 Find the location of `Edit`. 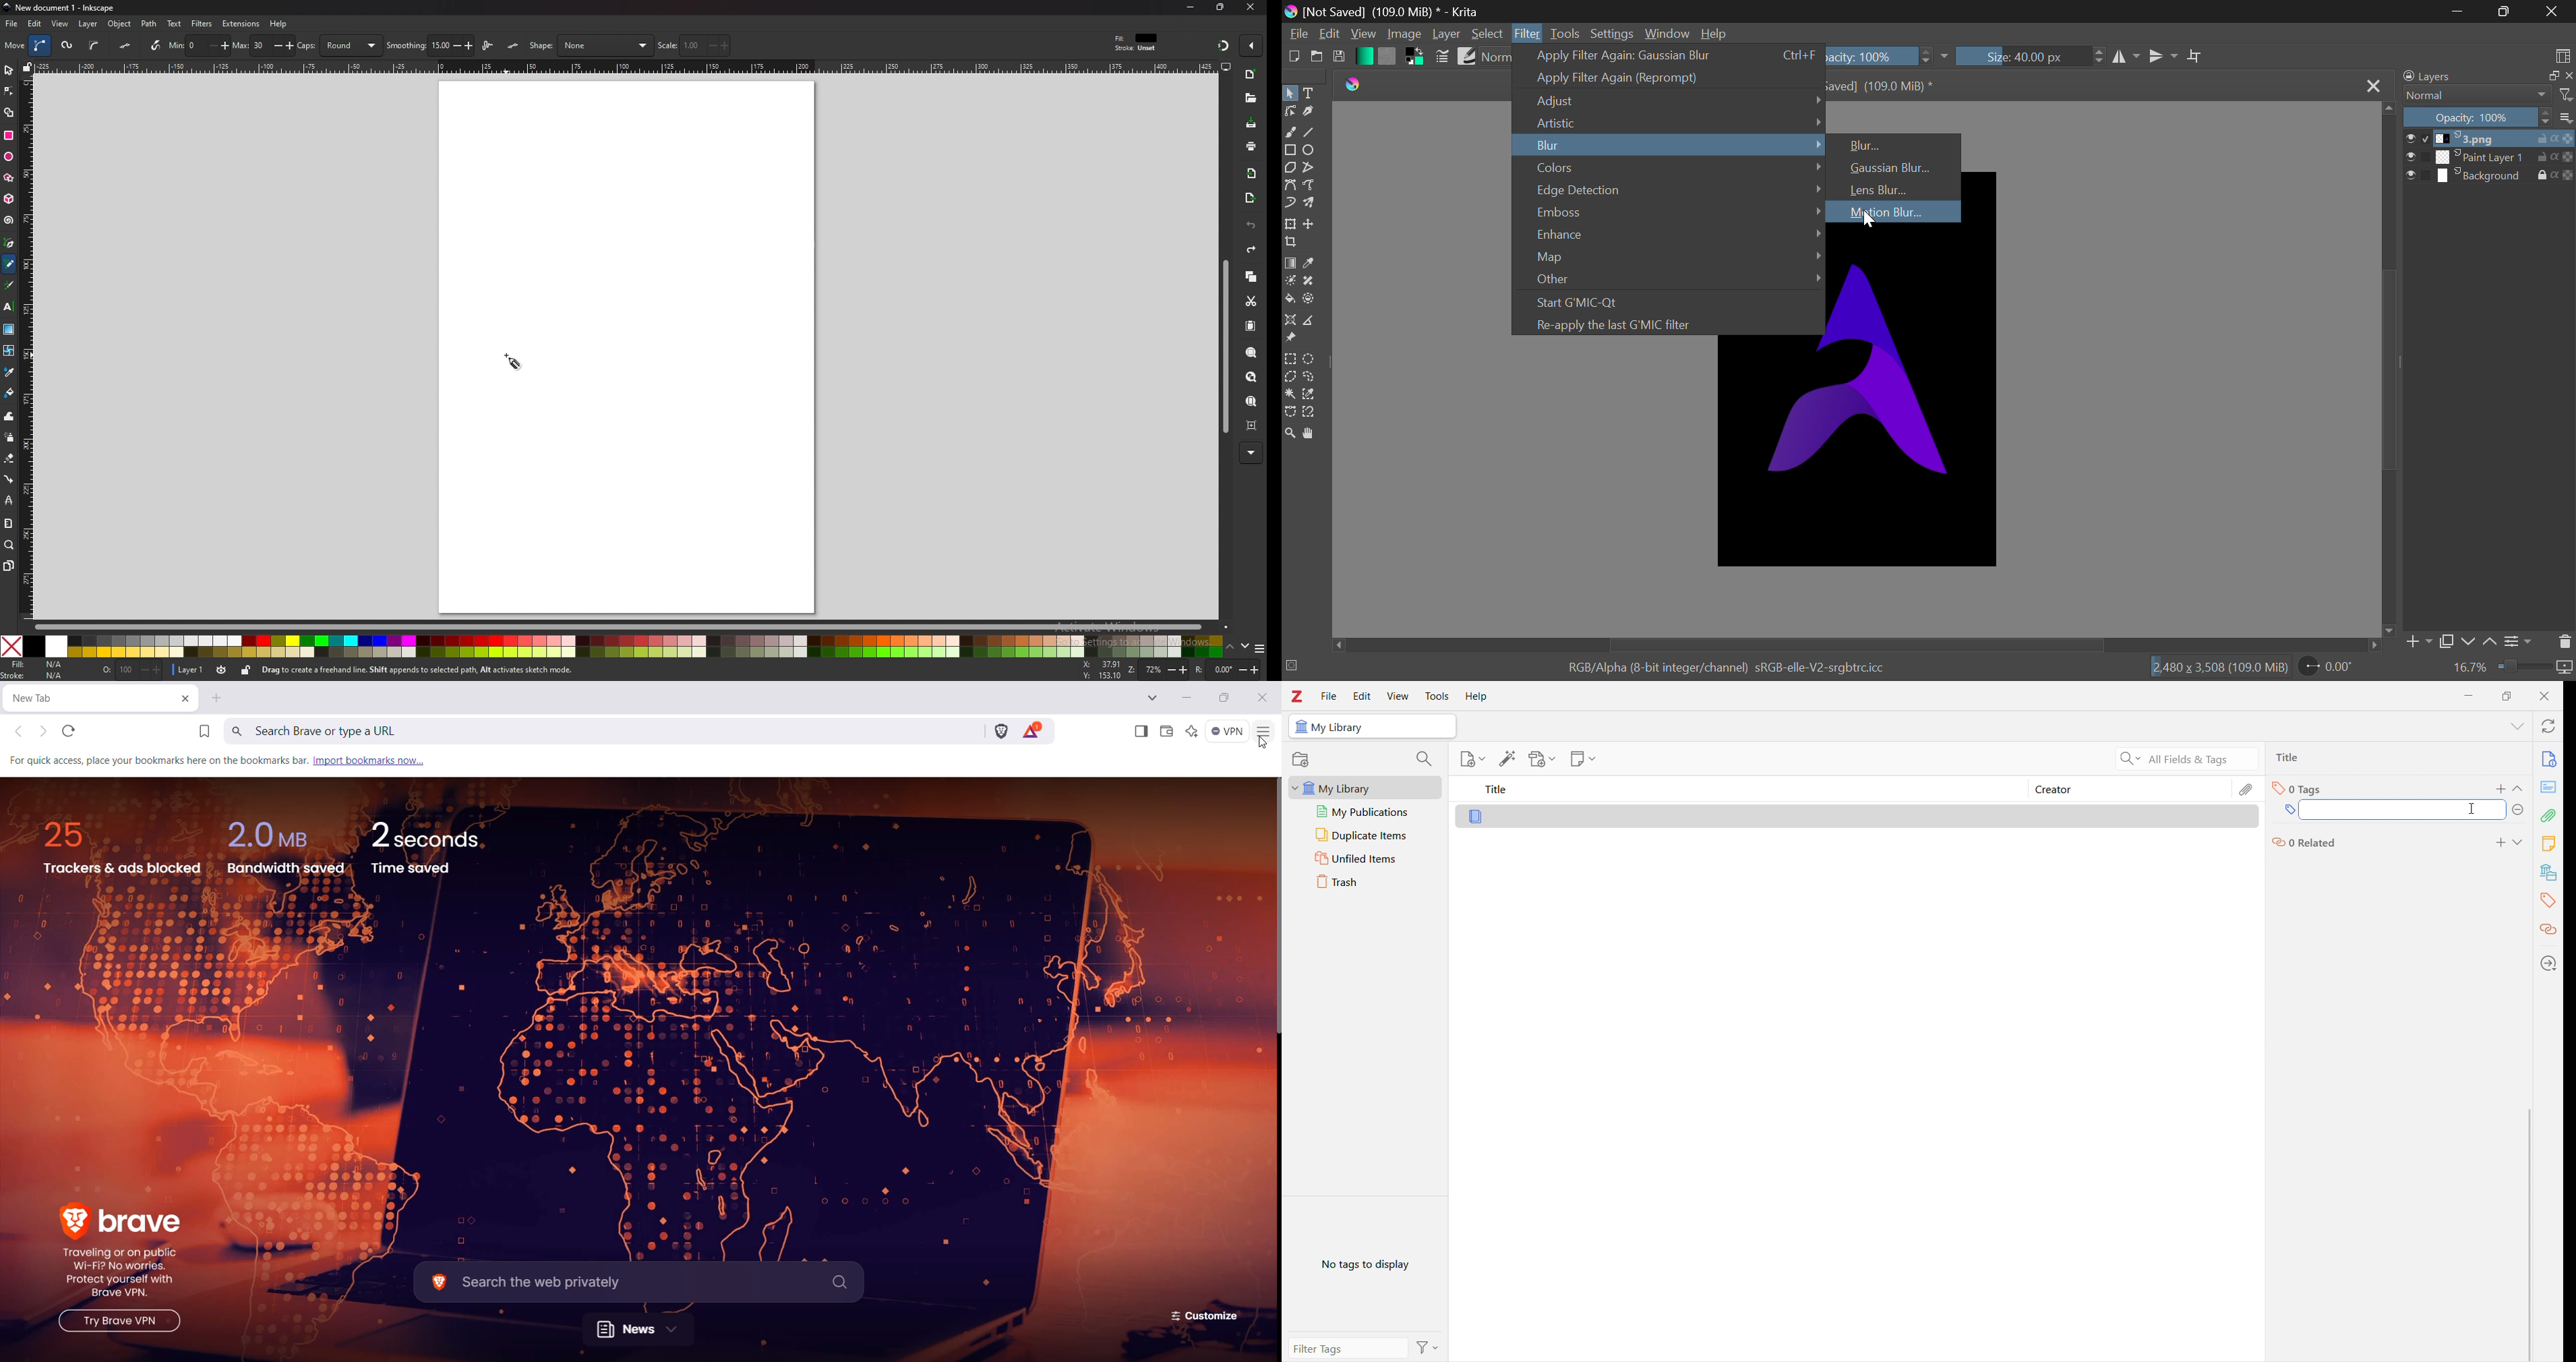

Edit is located at coordinates (1330, 34).